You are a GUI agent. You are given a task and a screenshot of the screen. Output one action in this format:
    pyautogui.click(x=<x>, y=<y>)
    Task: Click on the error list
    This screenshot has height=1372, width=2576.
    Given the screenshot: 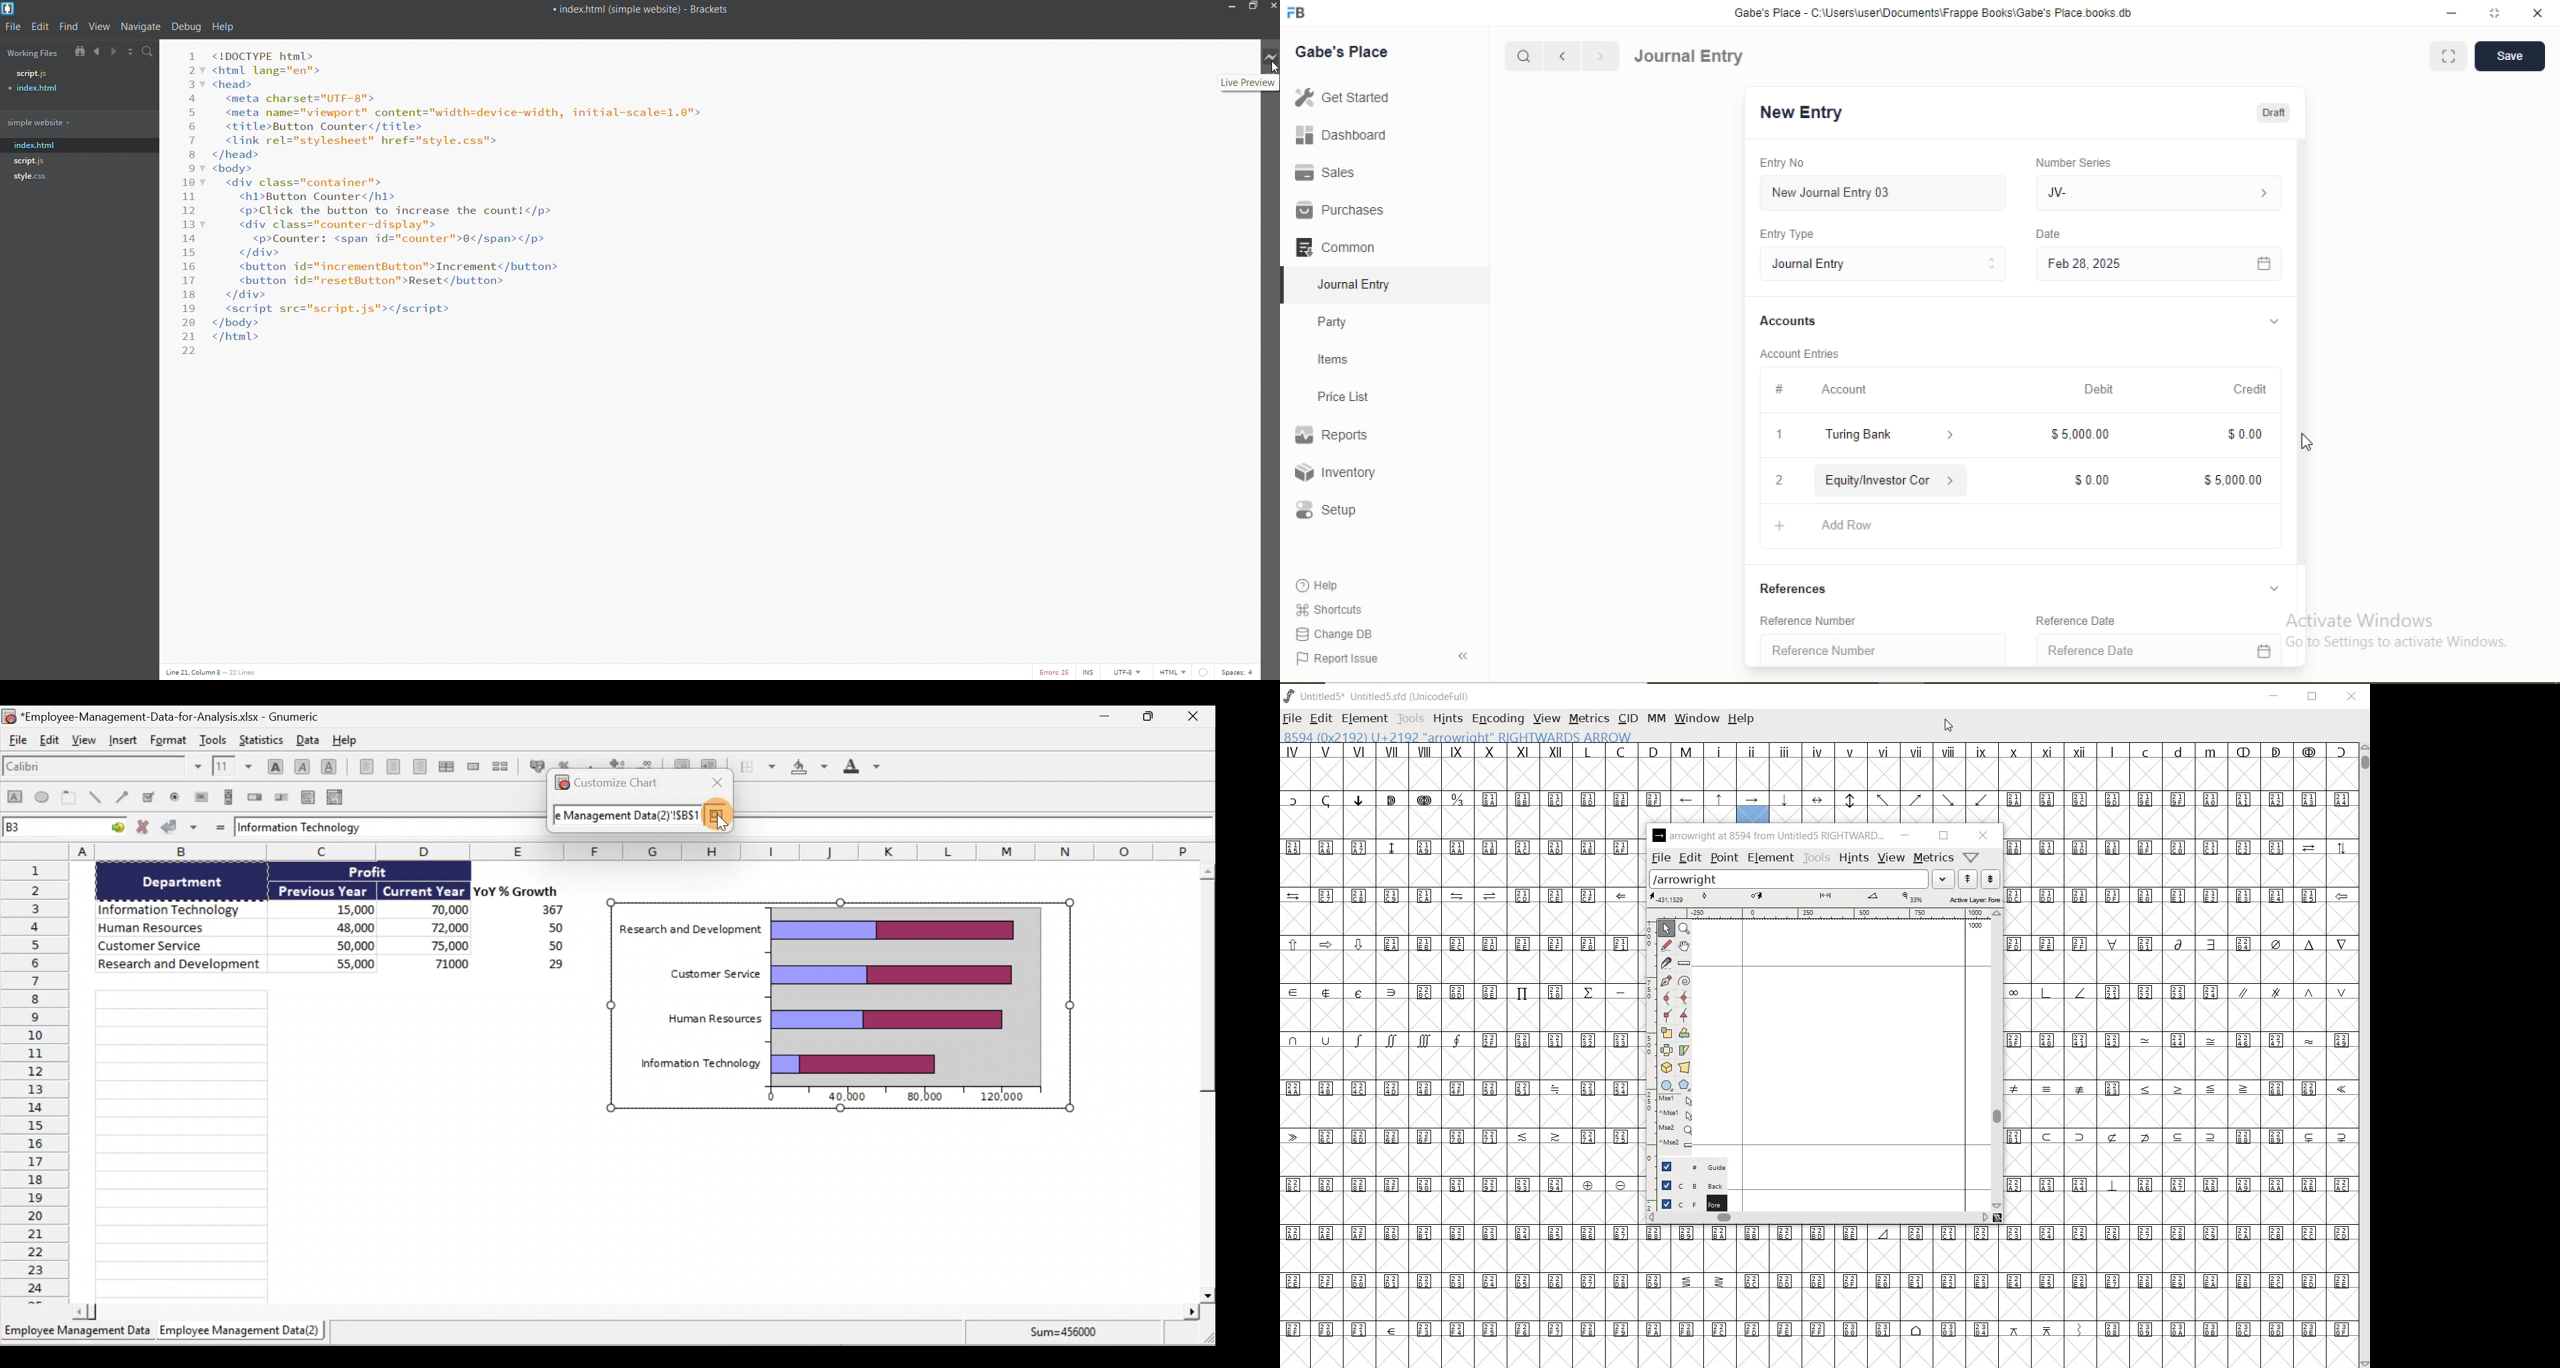 What is the action you would take?
    pyautogui.click(x=1053, y=672)
    